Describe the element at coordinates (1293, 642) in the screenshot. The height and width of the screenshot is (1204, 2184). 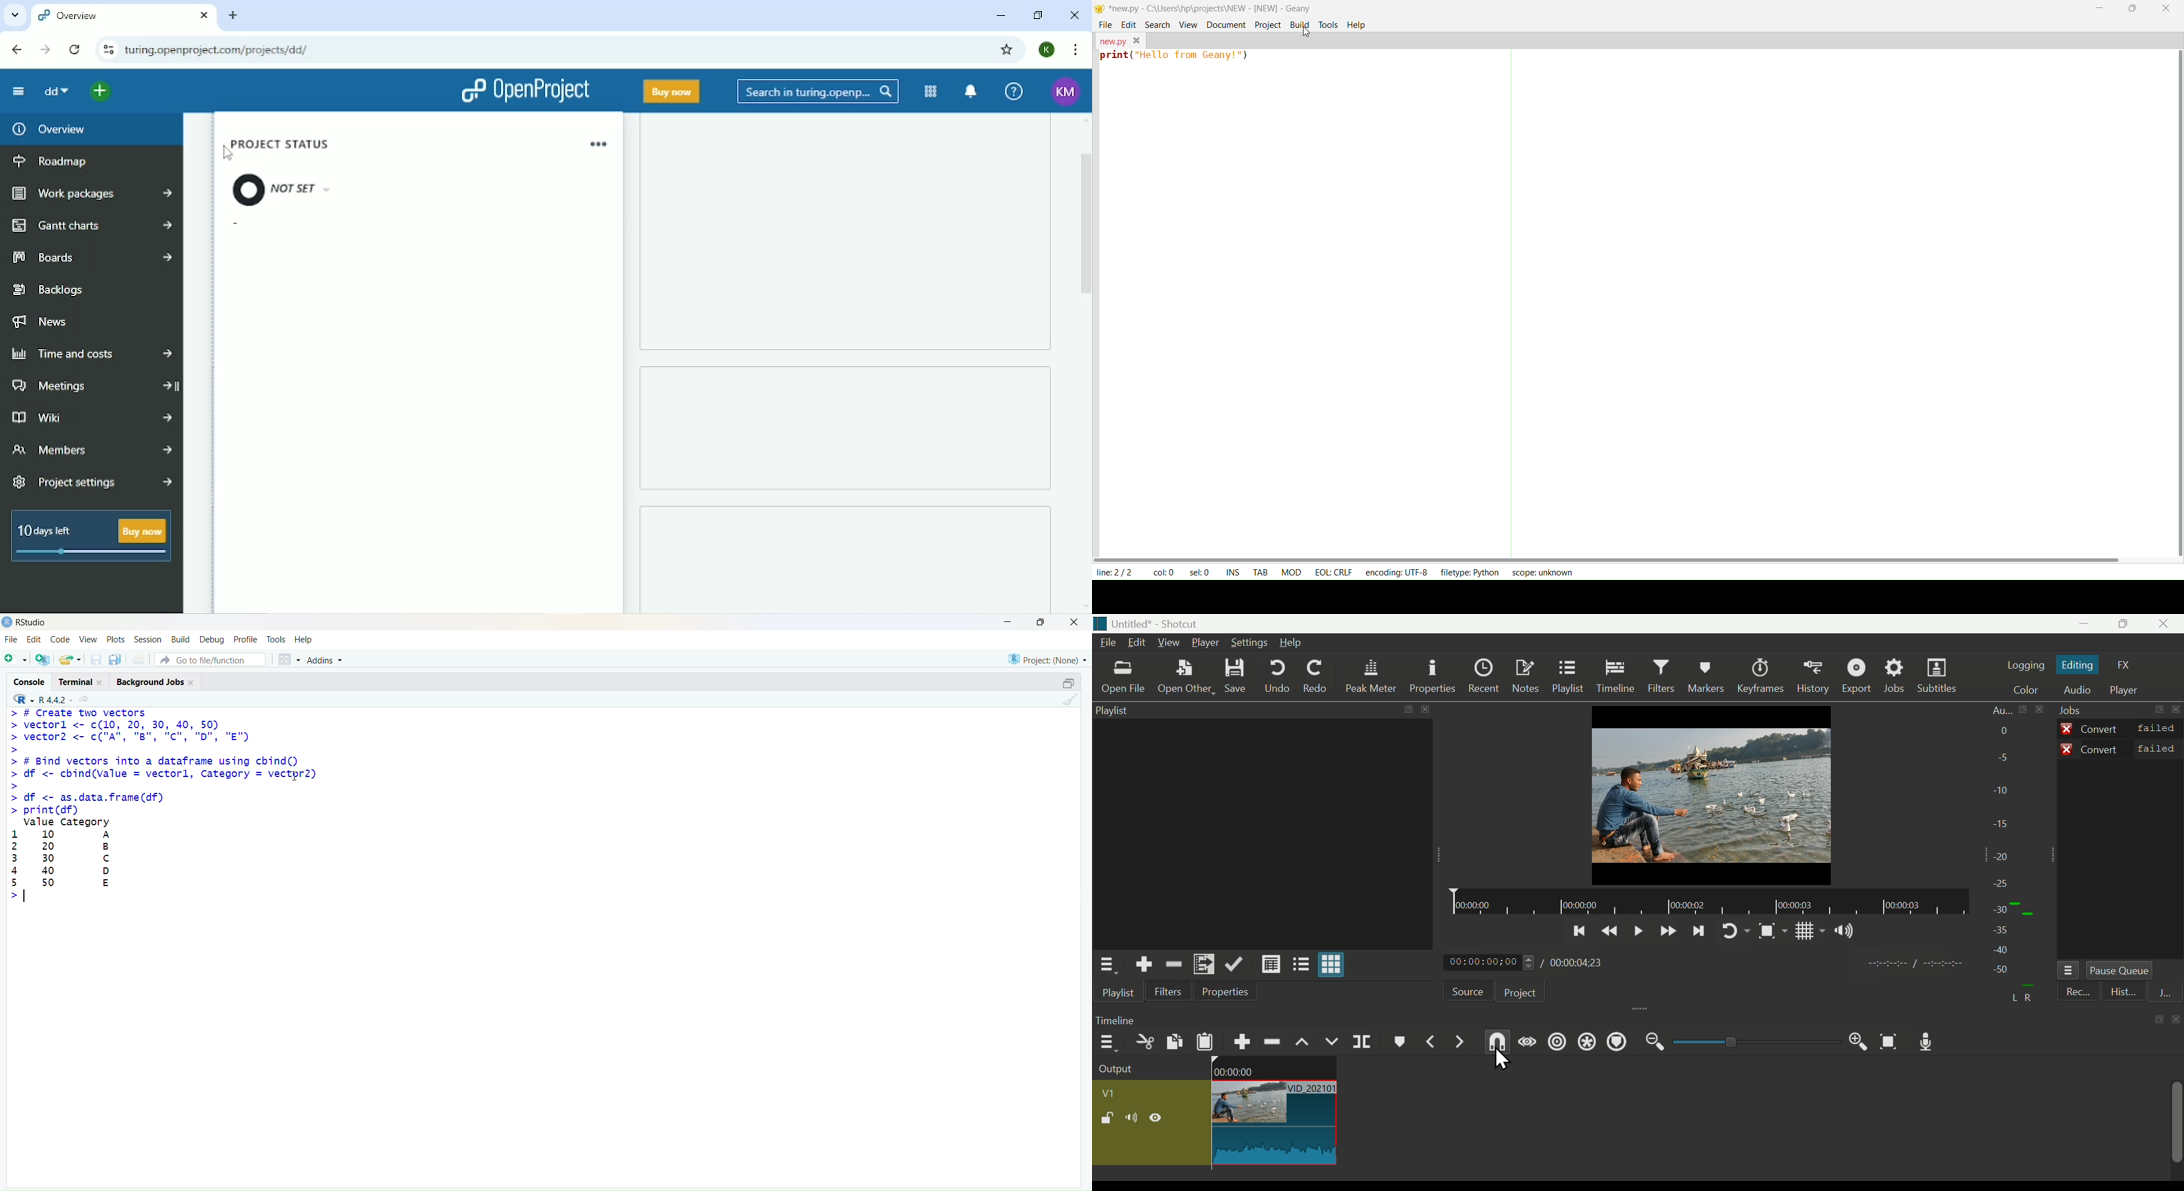
I see `` at that location.